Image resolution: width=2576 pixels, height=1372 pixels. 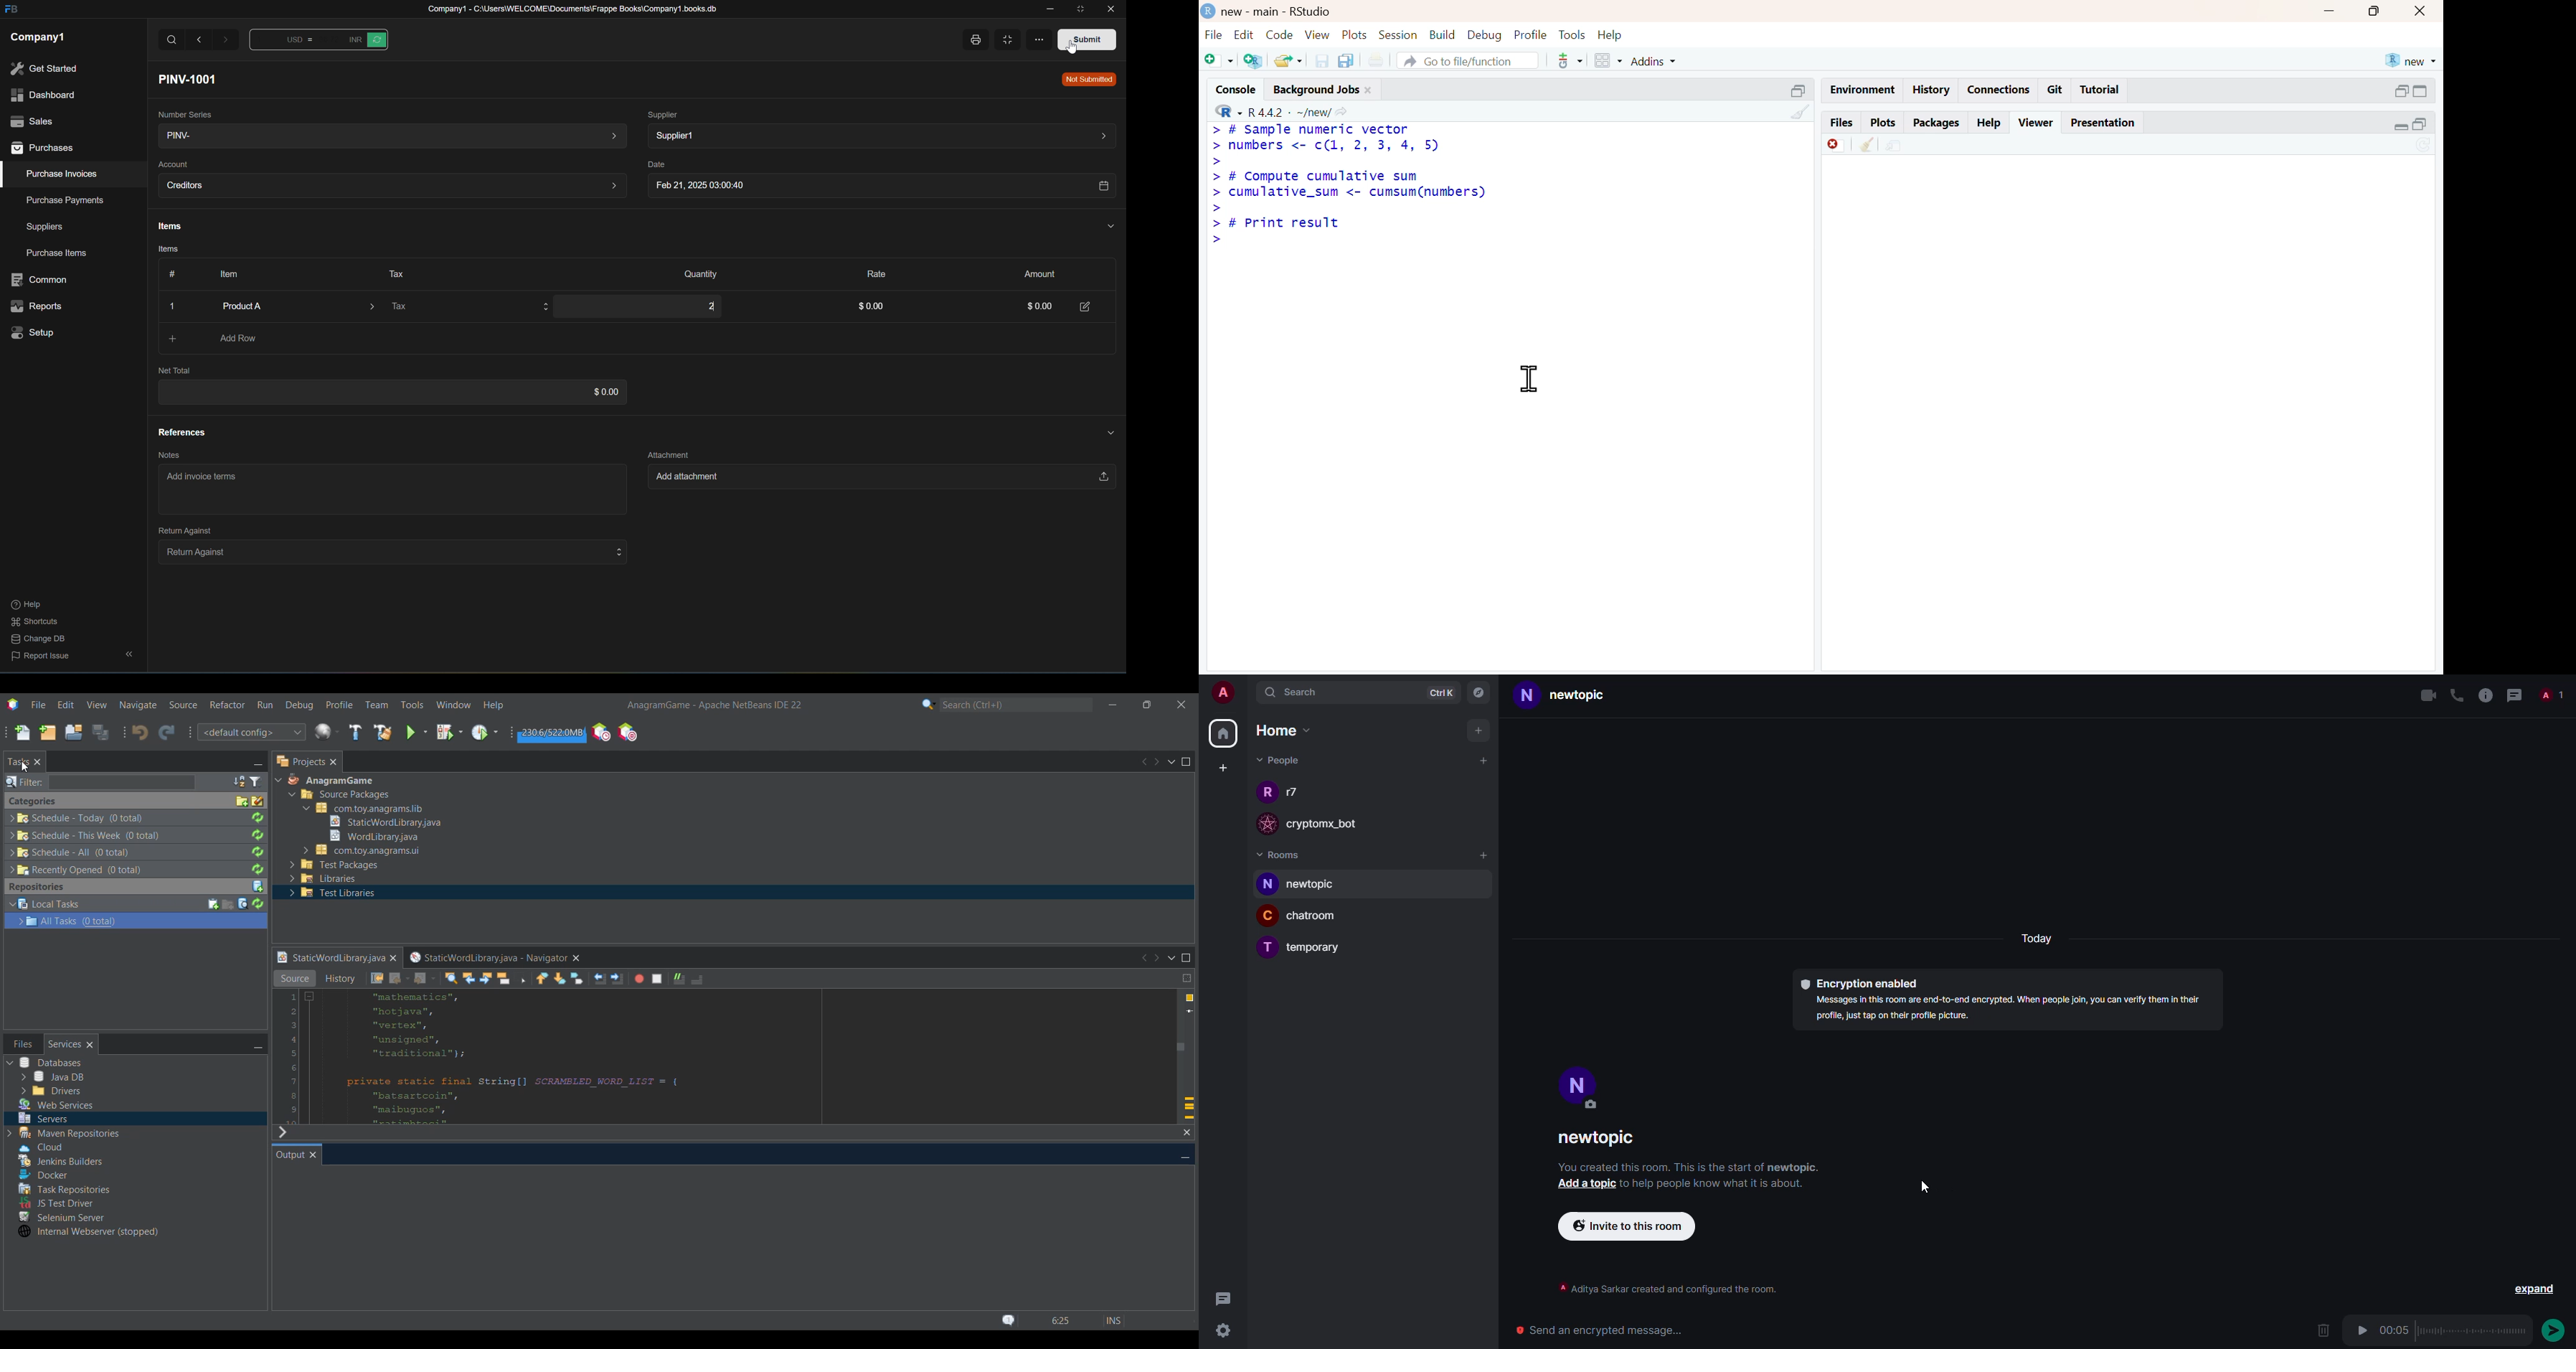 I want to click on search, so click(x=1296, y=693).